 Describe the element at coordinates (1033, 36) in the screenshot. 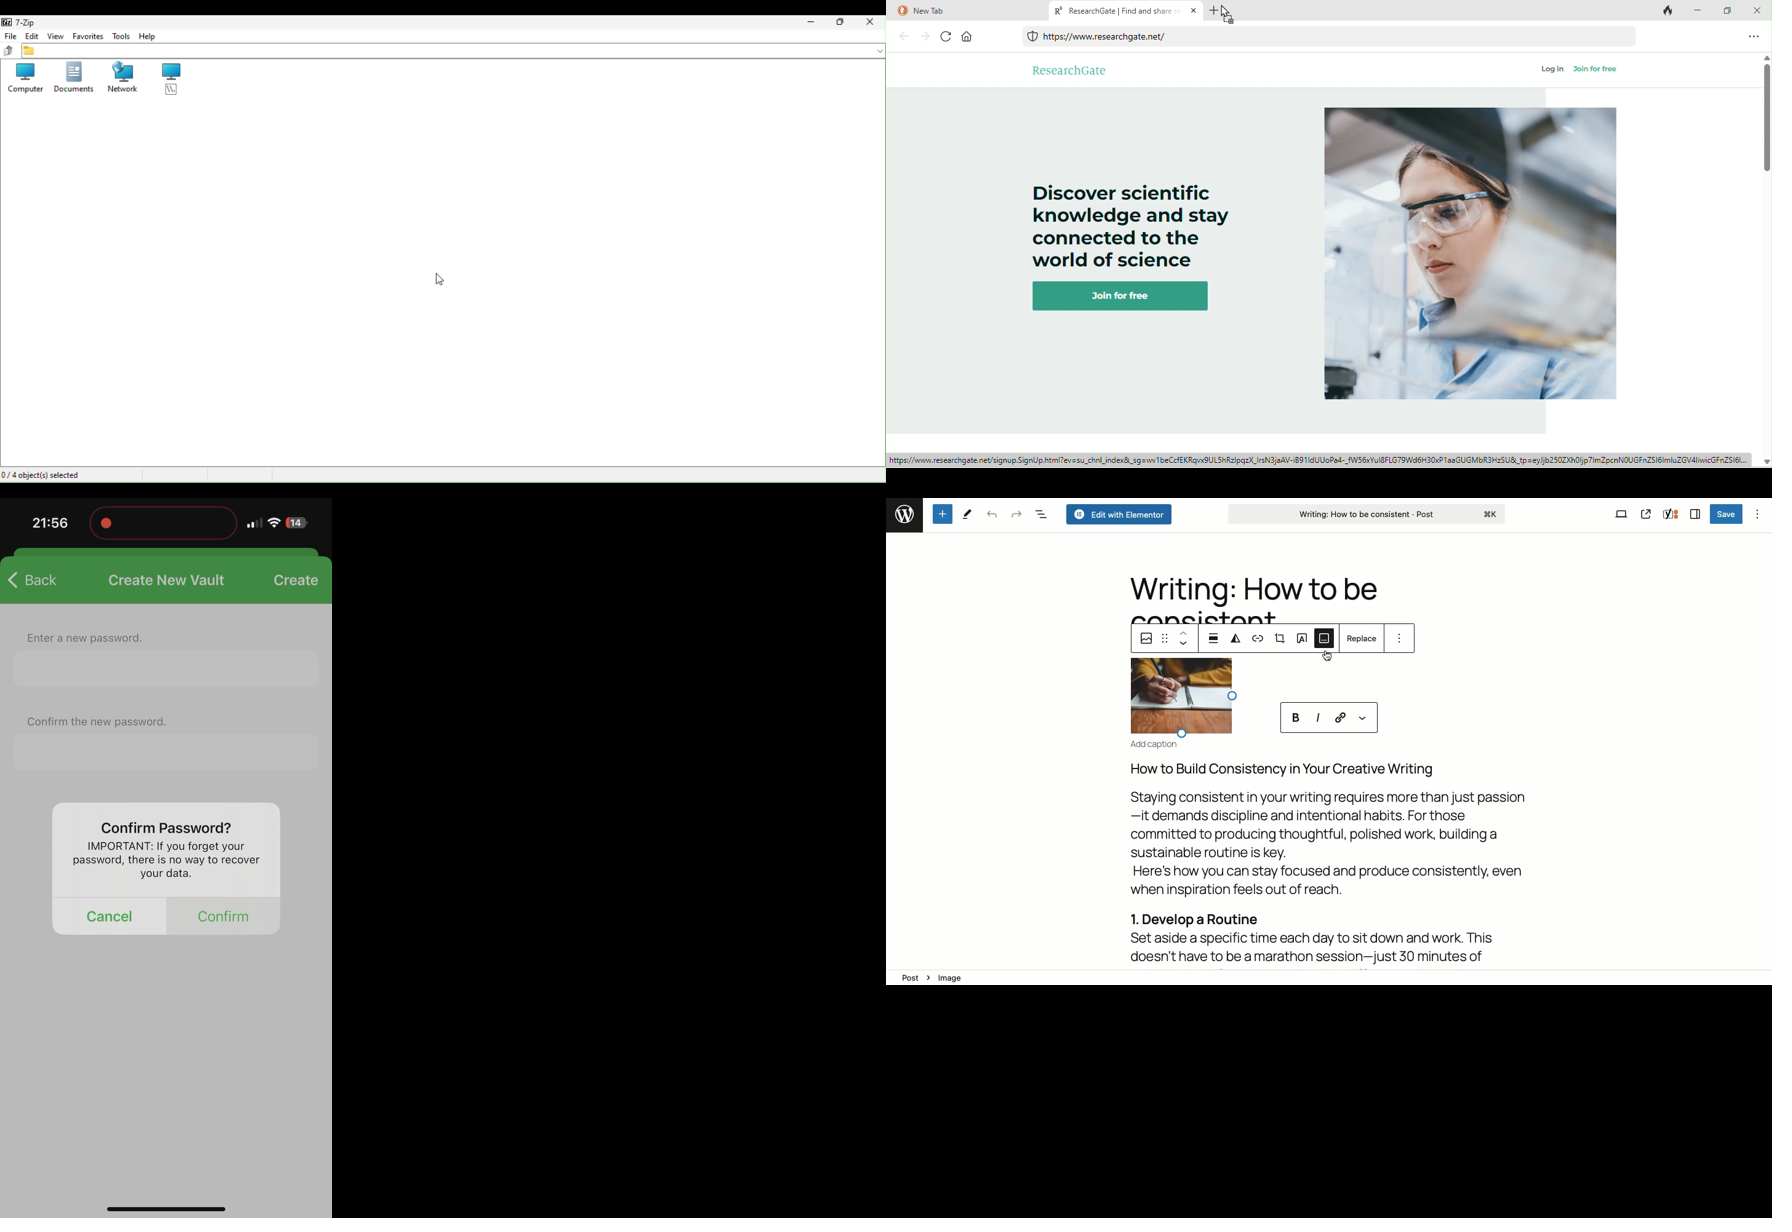

I see `MacSafe` at that location.